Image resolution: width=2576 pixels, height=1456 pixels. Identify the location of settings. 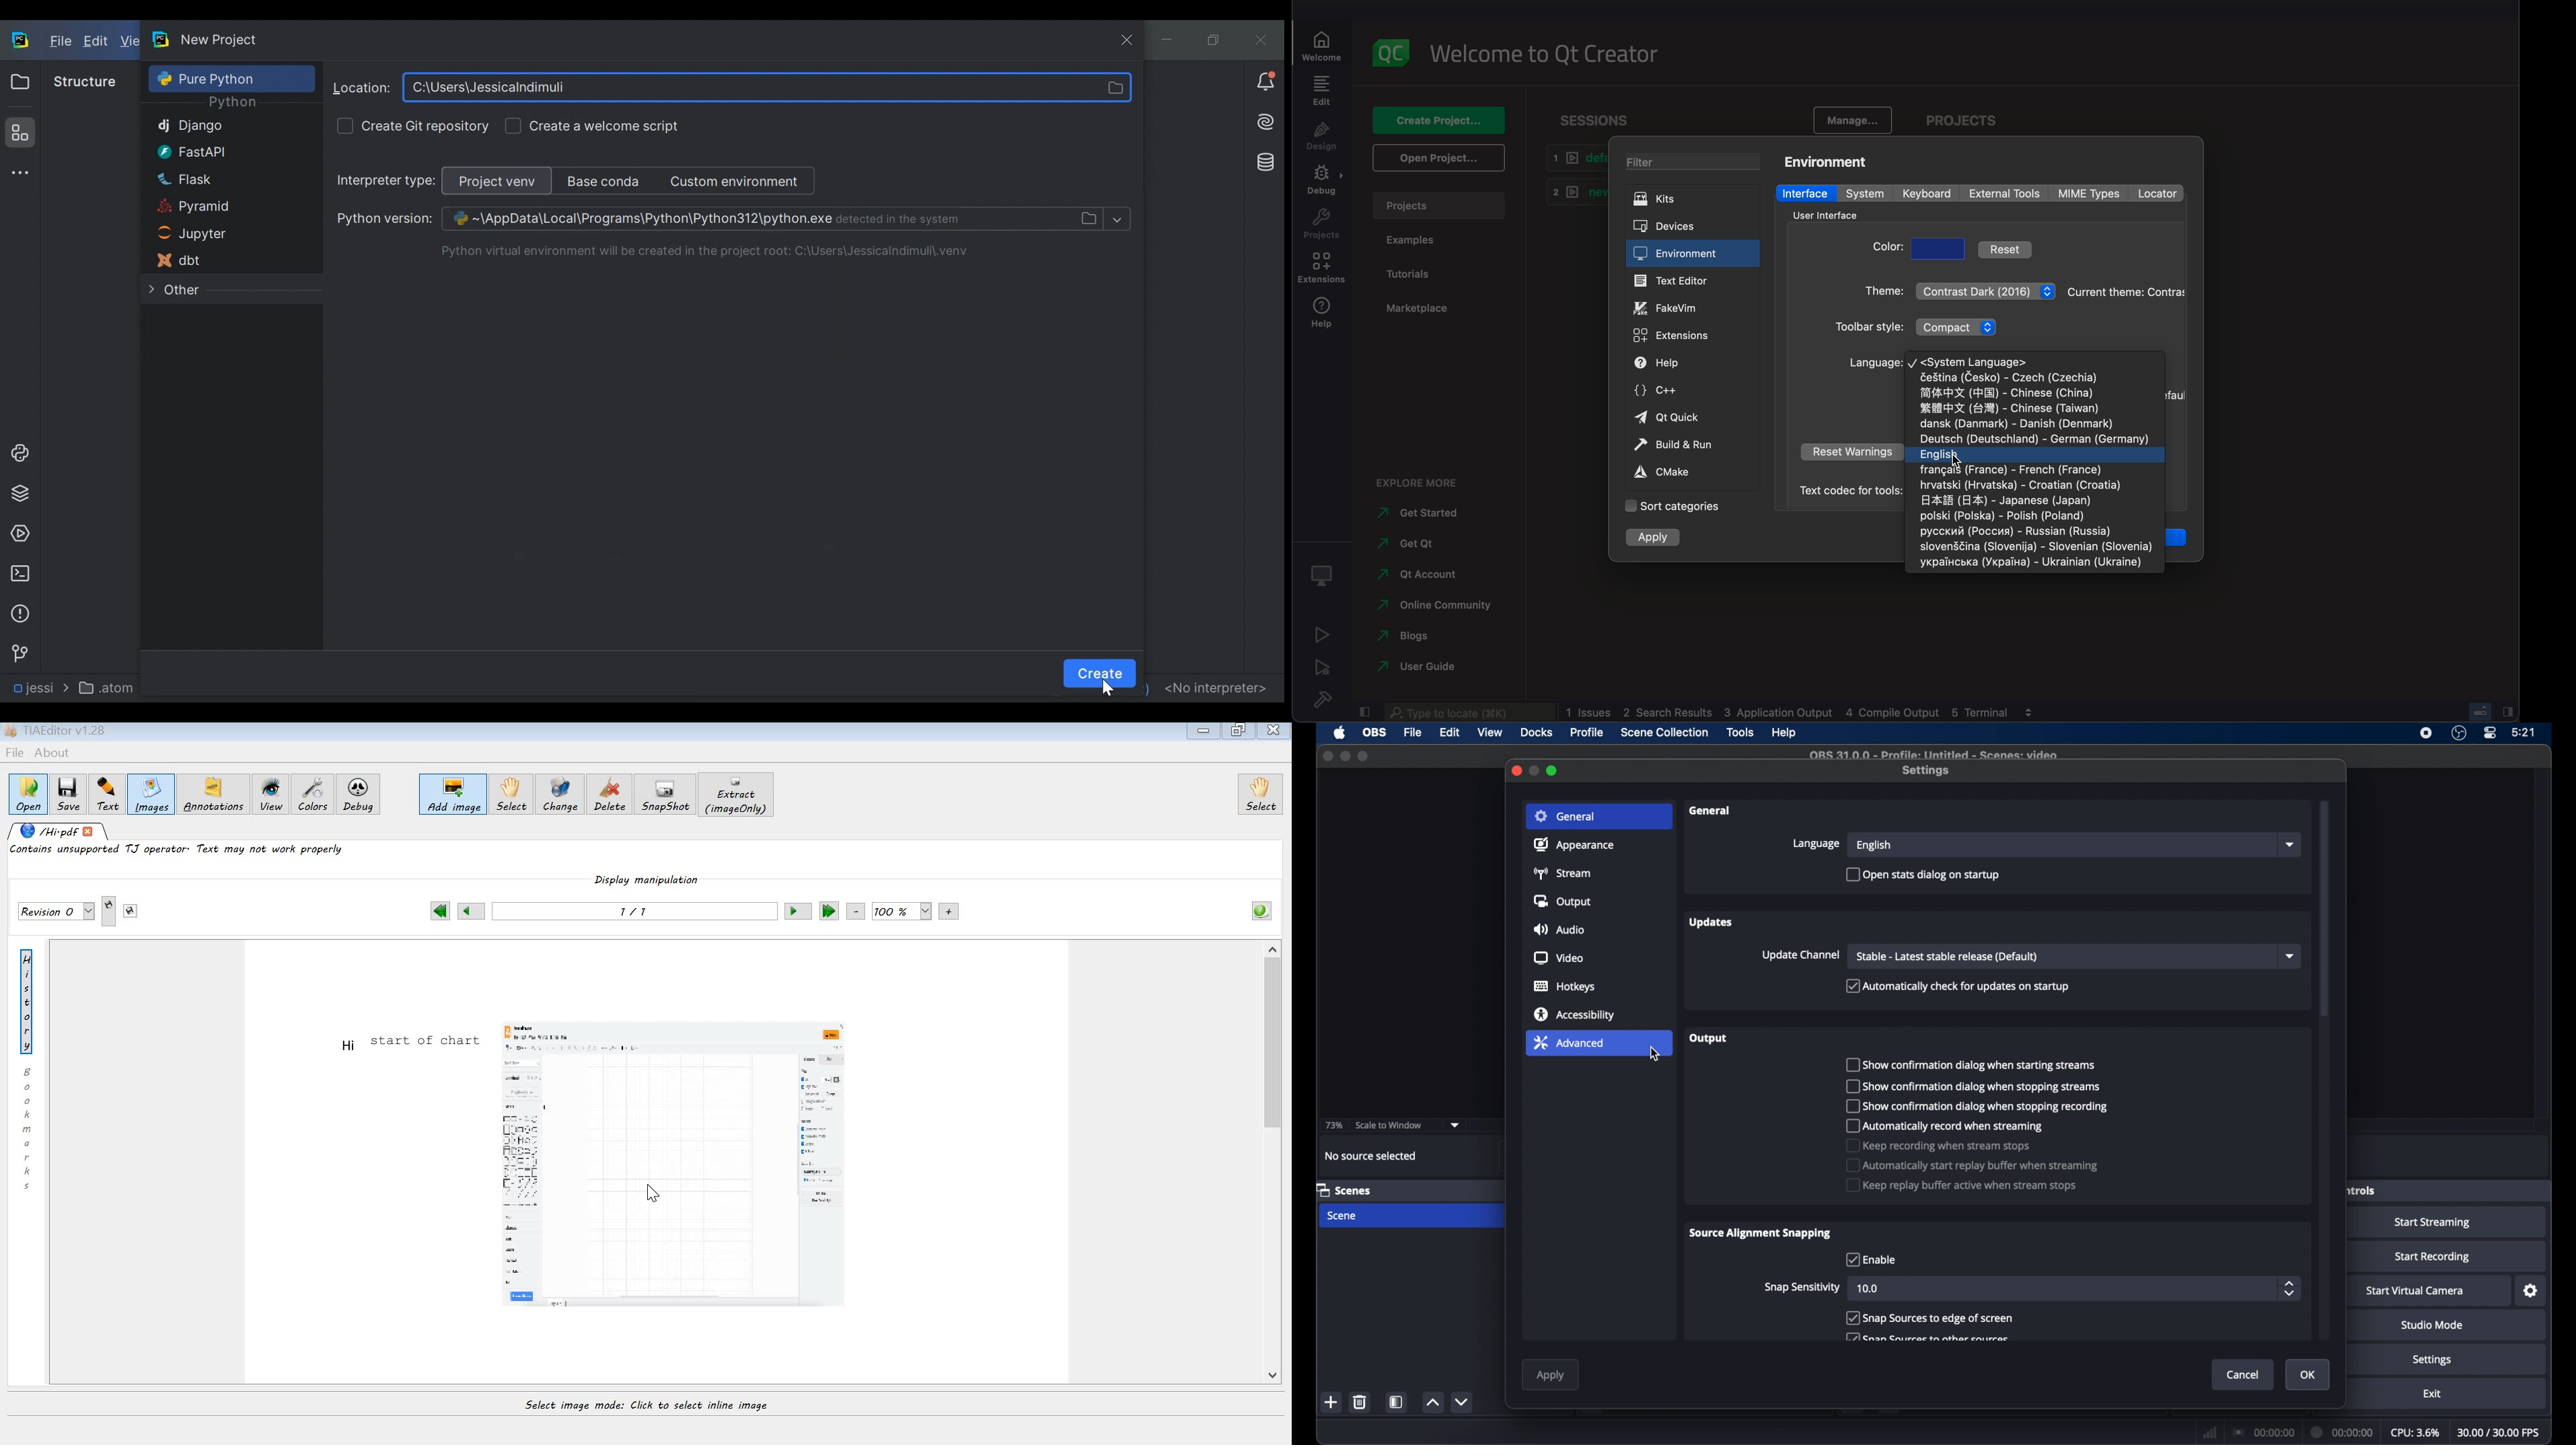
(2432, 1361).